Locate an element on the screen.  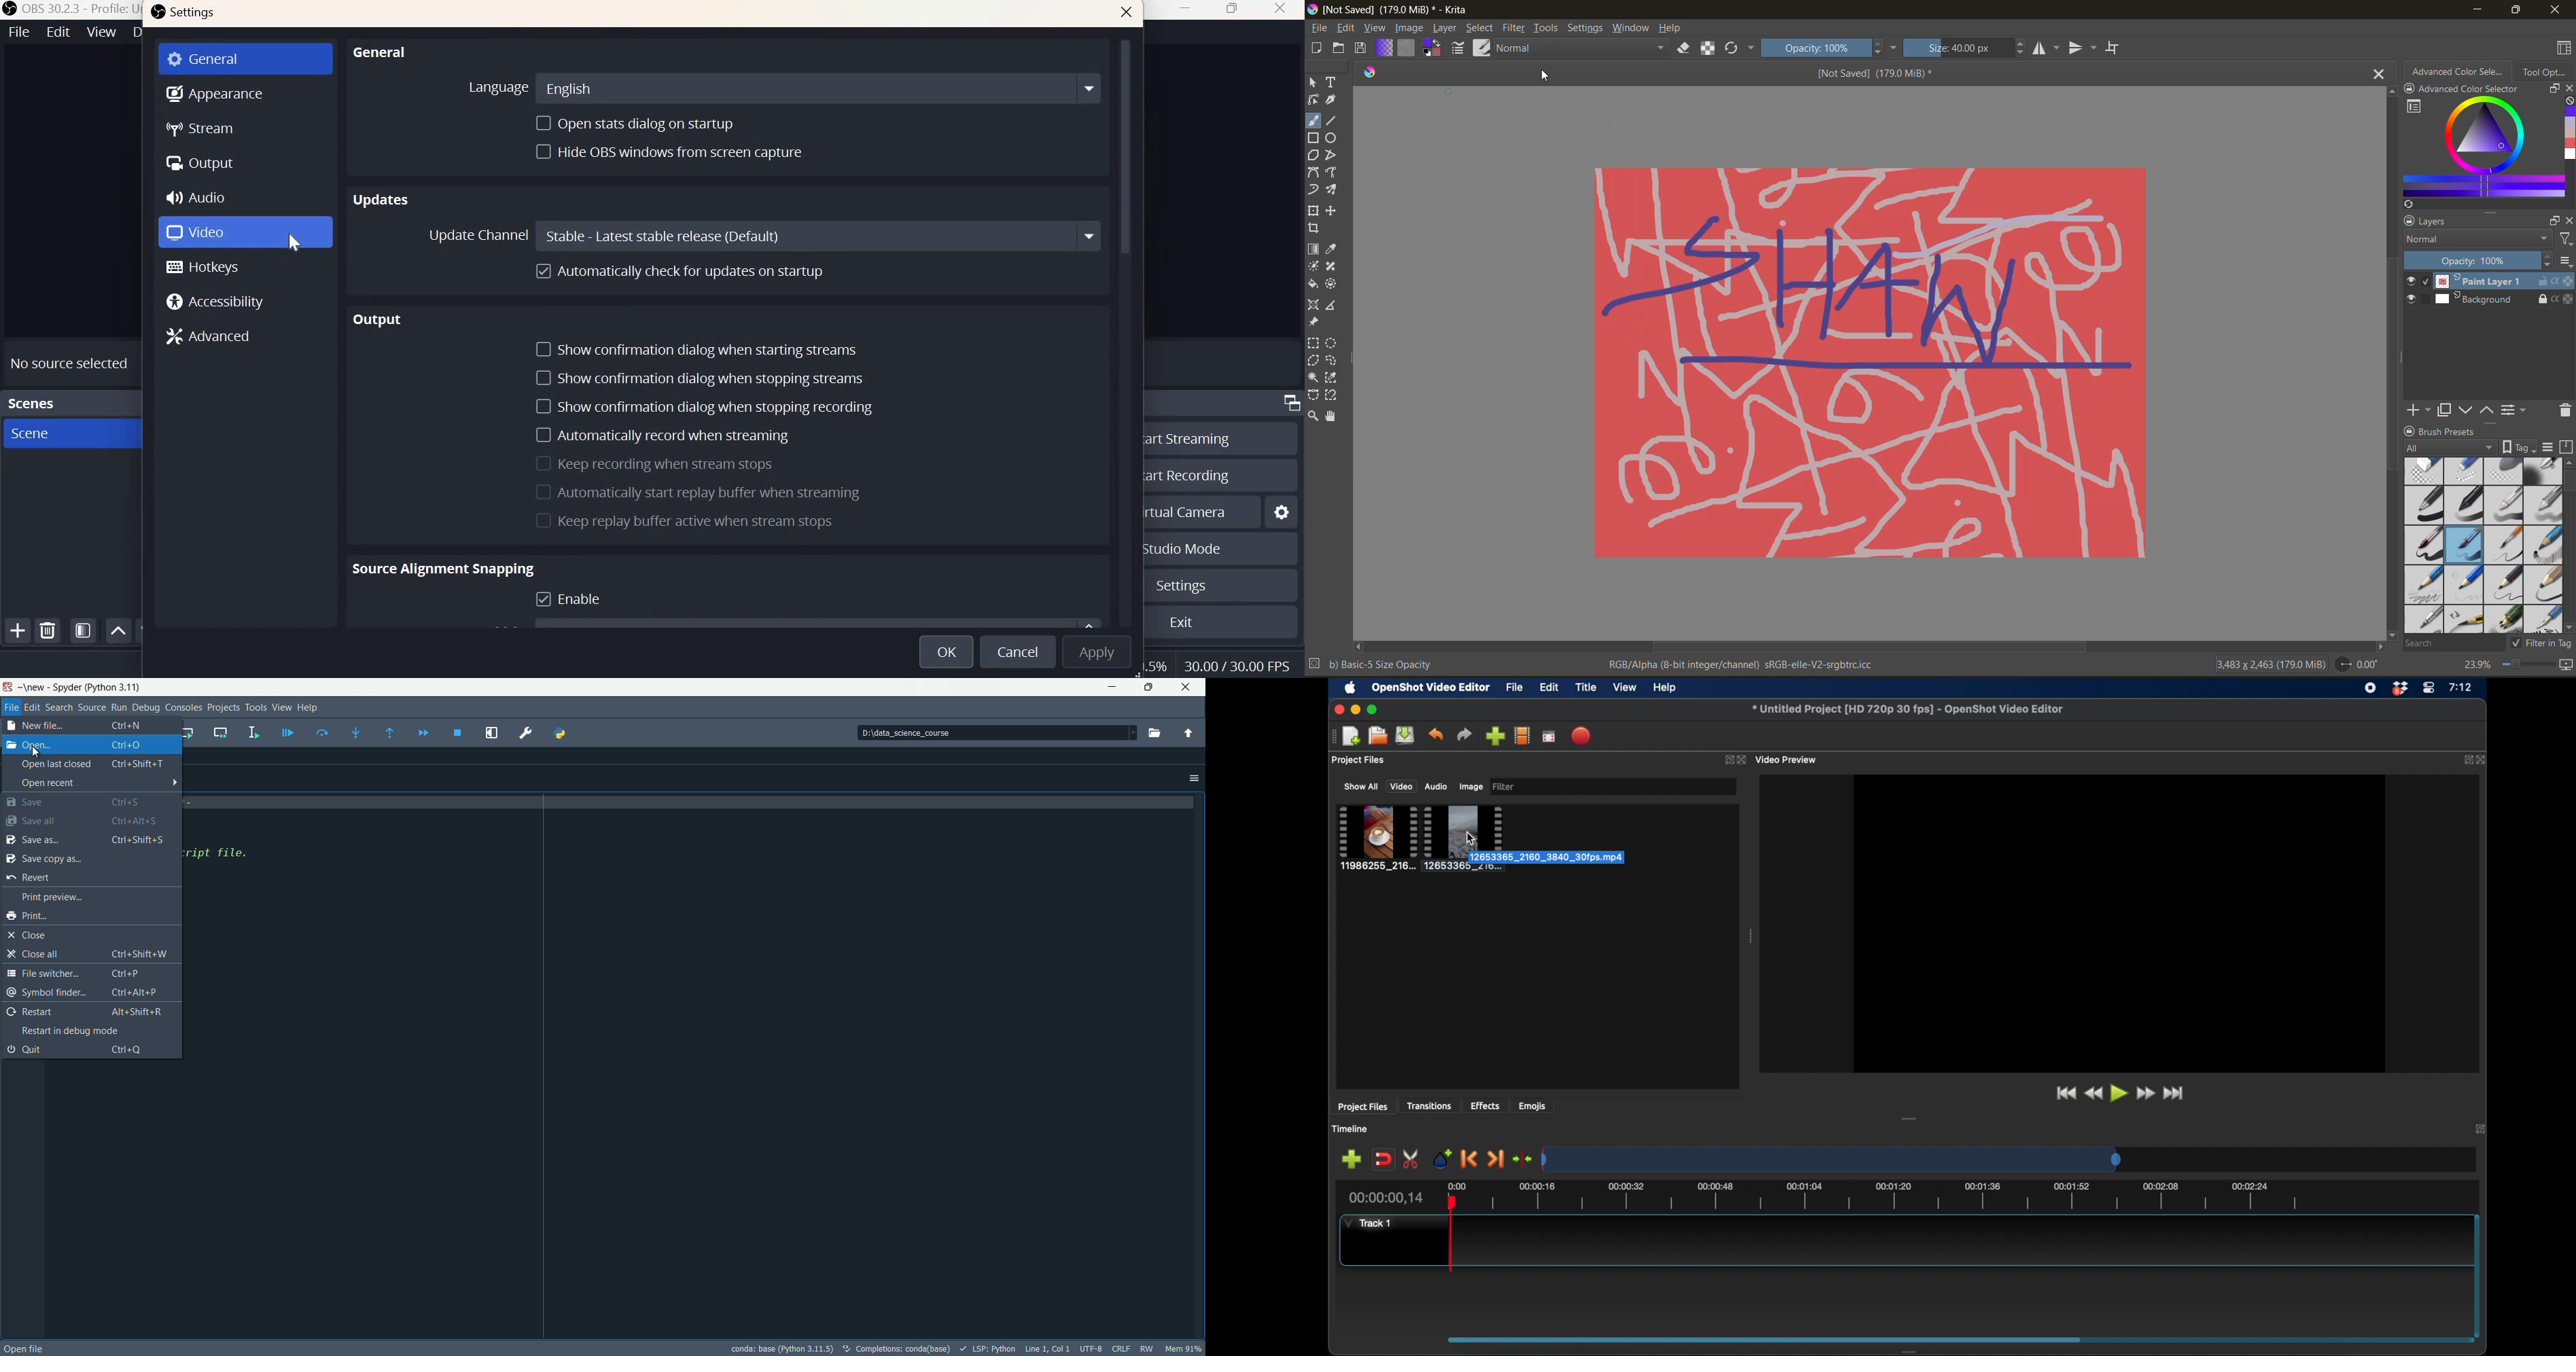
PYTHONPATH manager is located at coordinates (565, 733).